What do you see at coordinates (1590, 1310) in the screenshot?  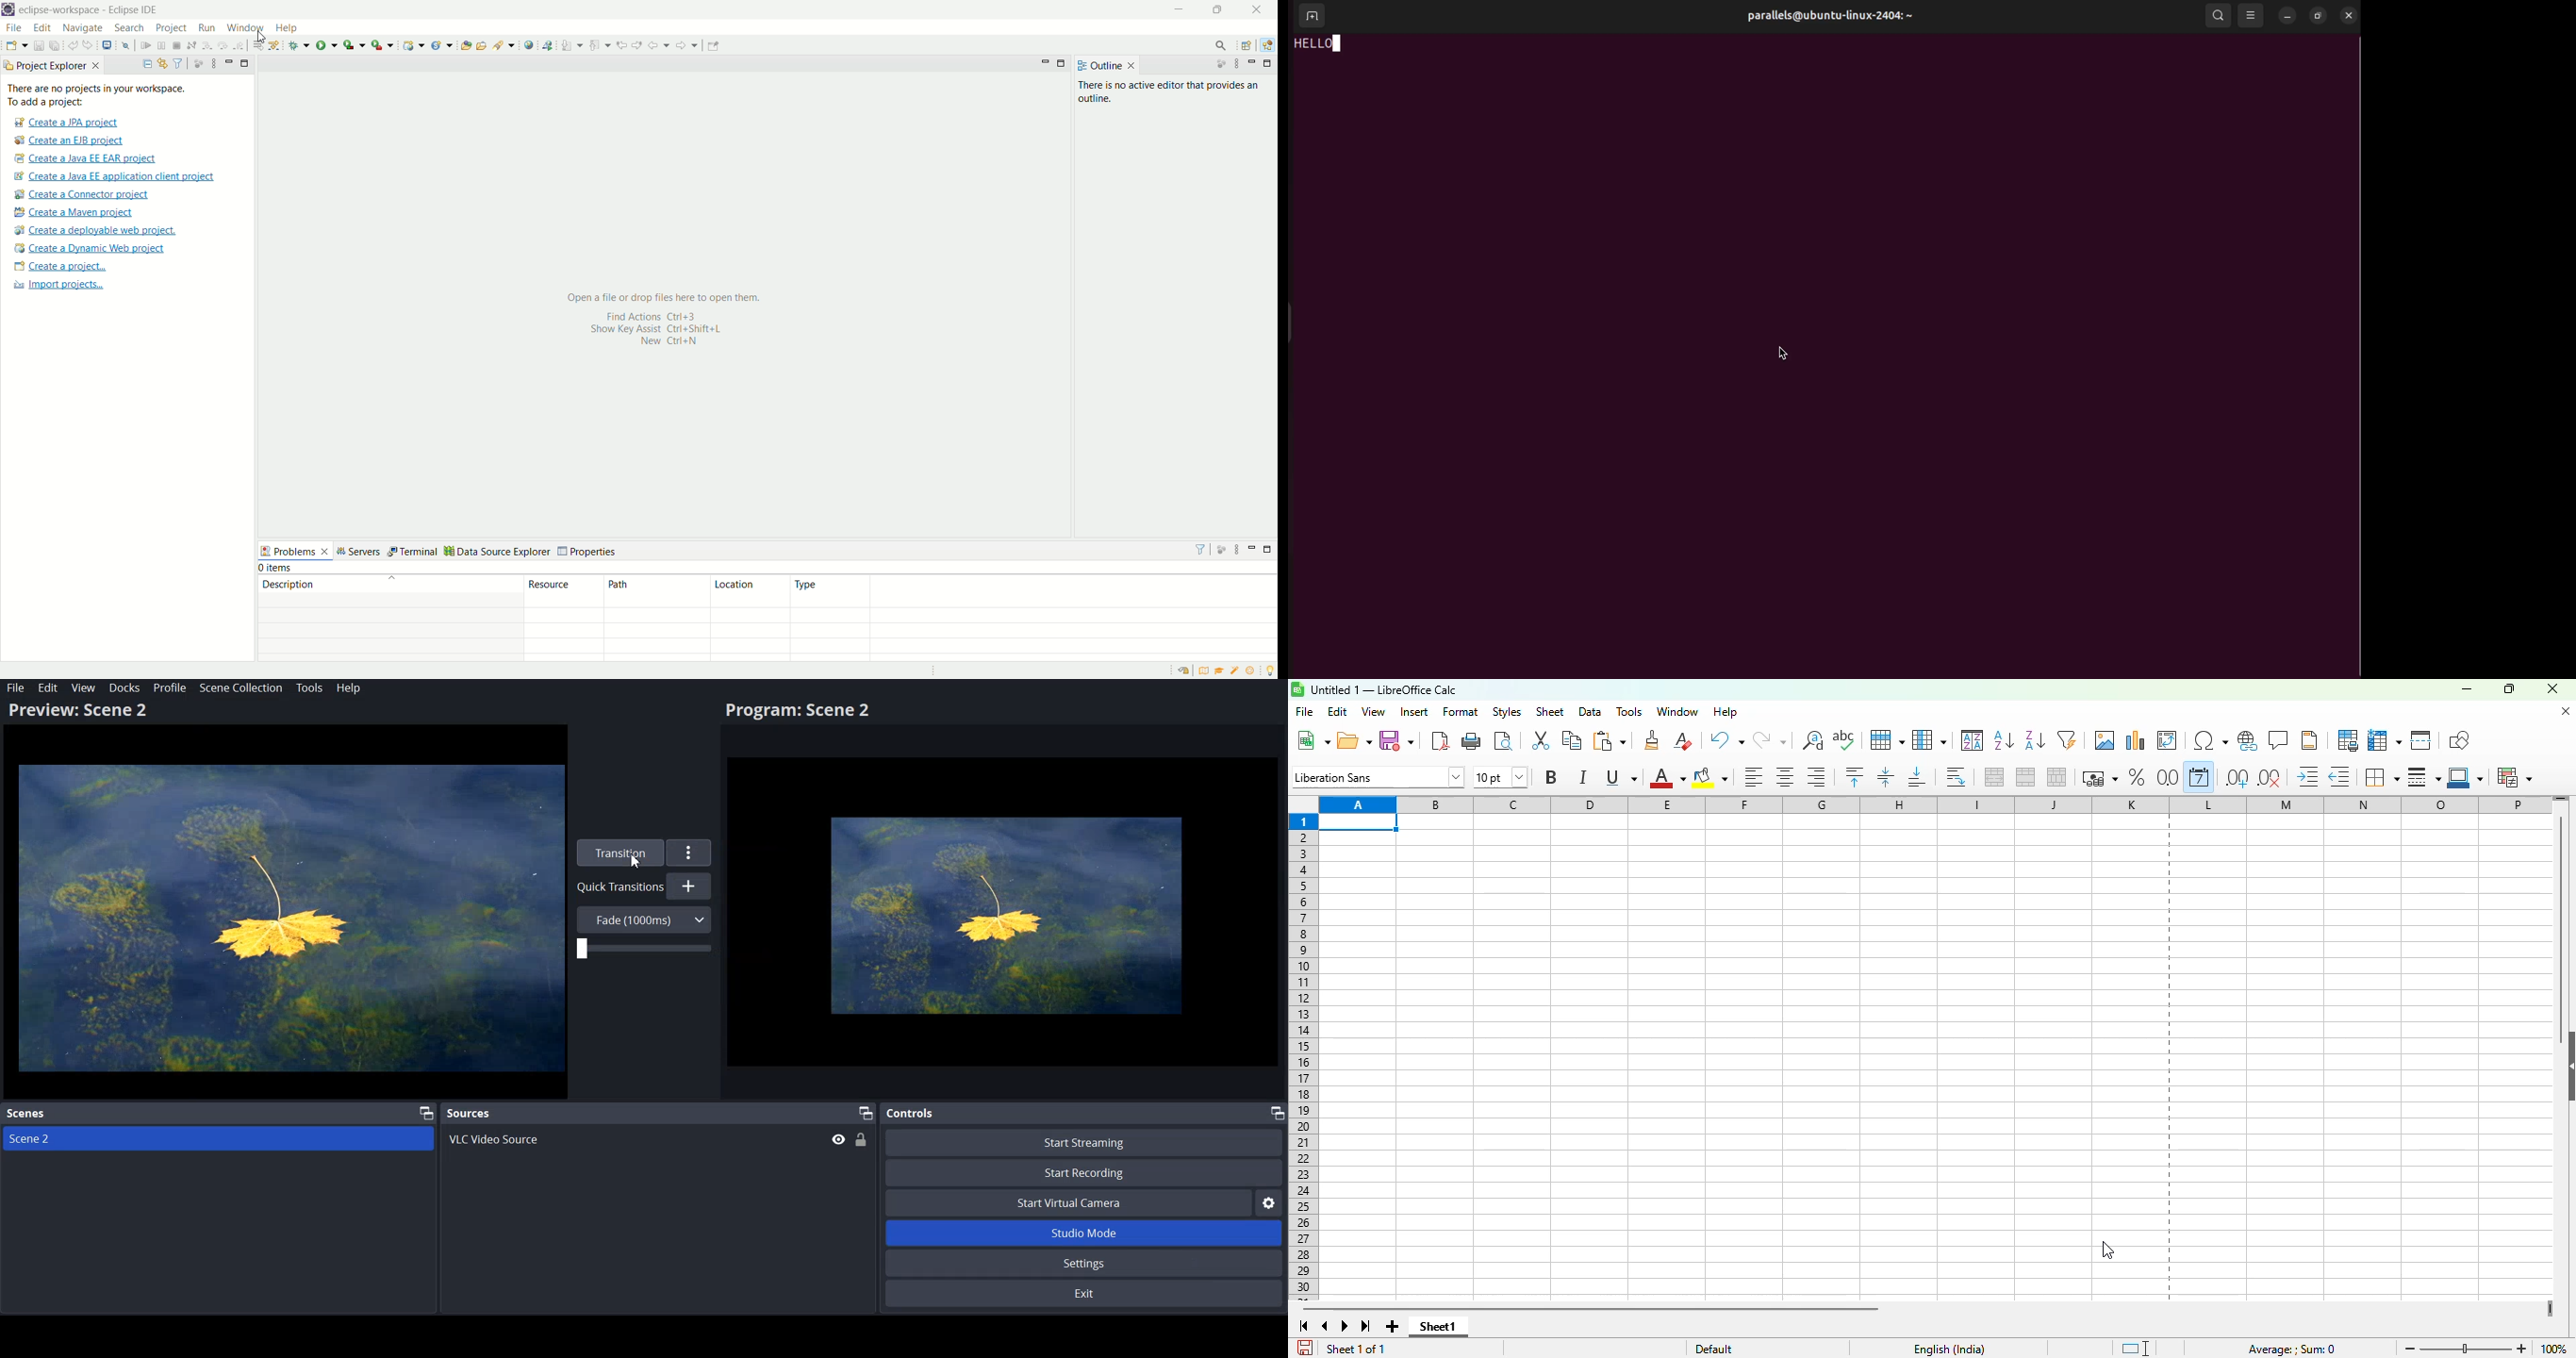 I see `horizontal scroll bar` at bounding box center [1590, 1310].